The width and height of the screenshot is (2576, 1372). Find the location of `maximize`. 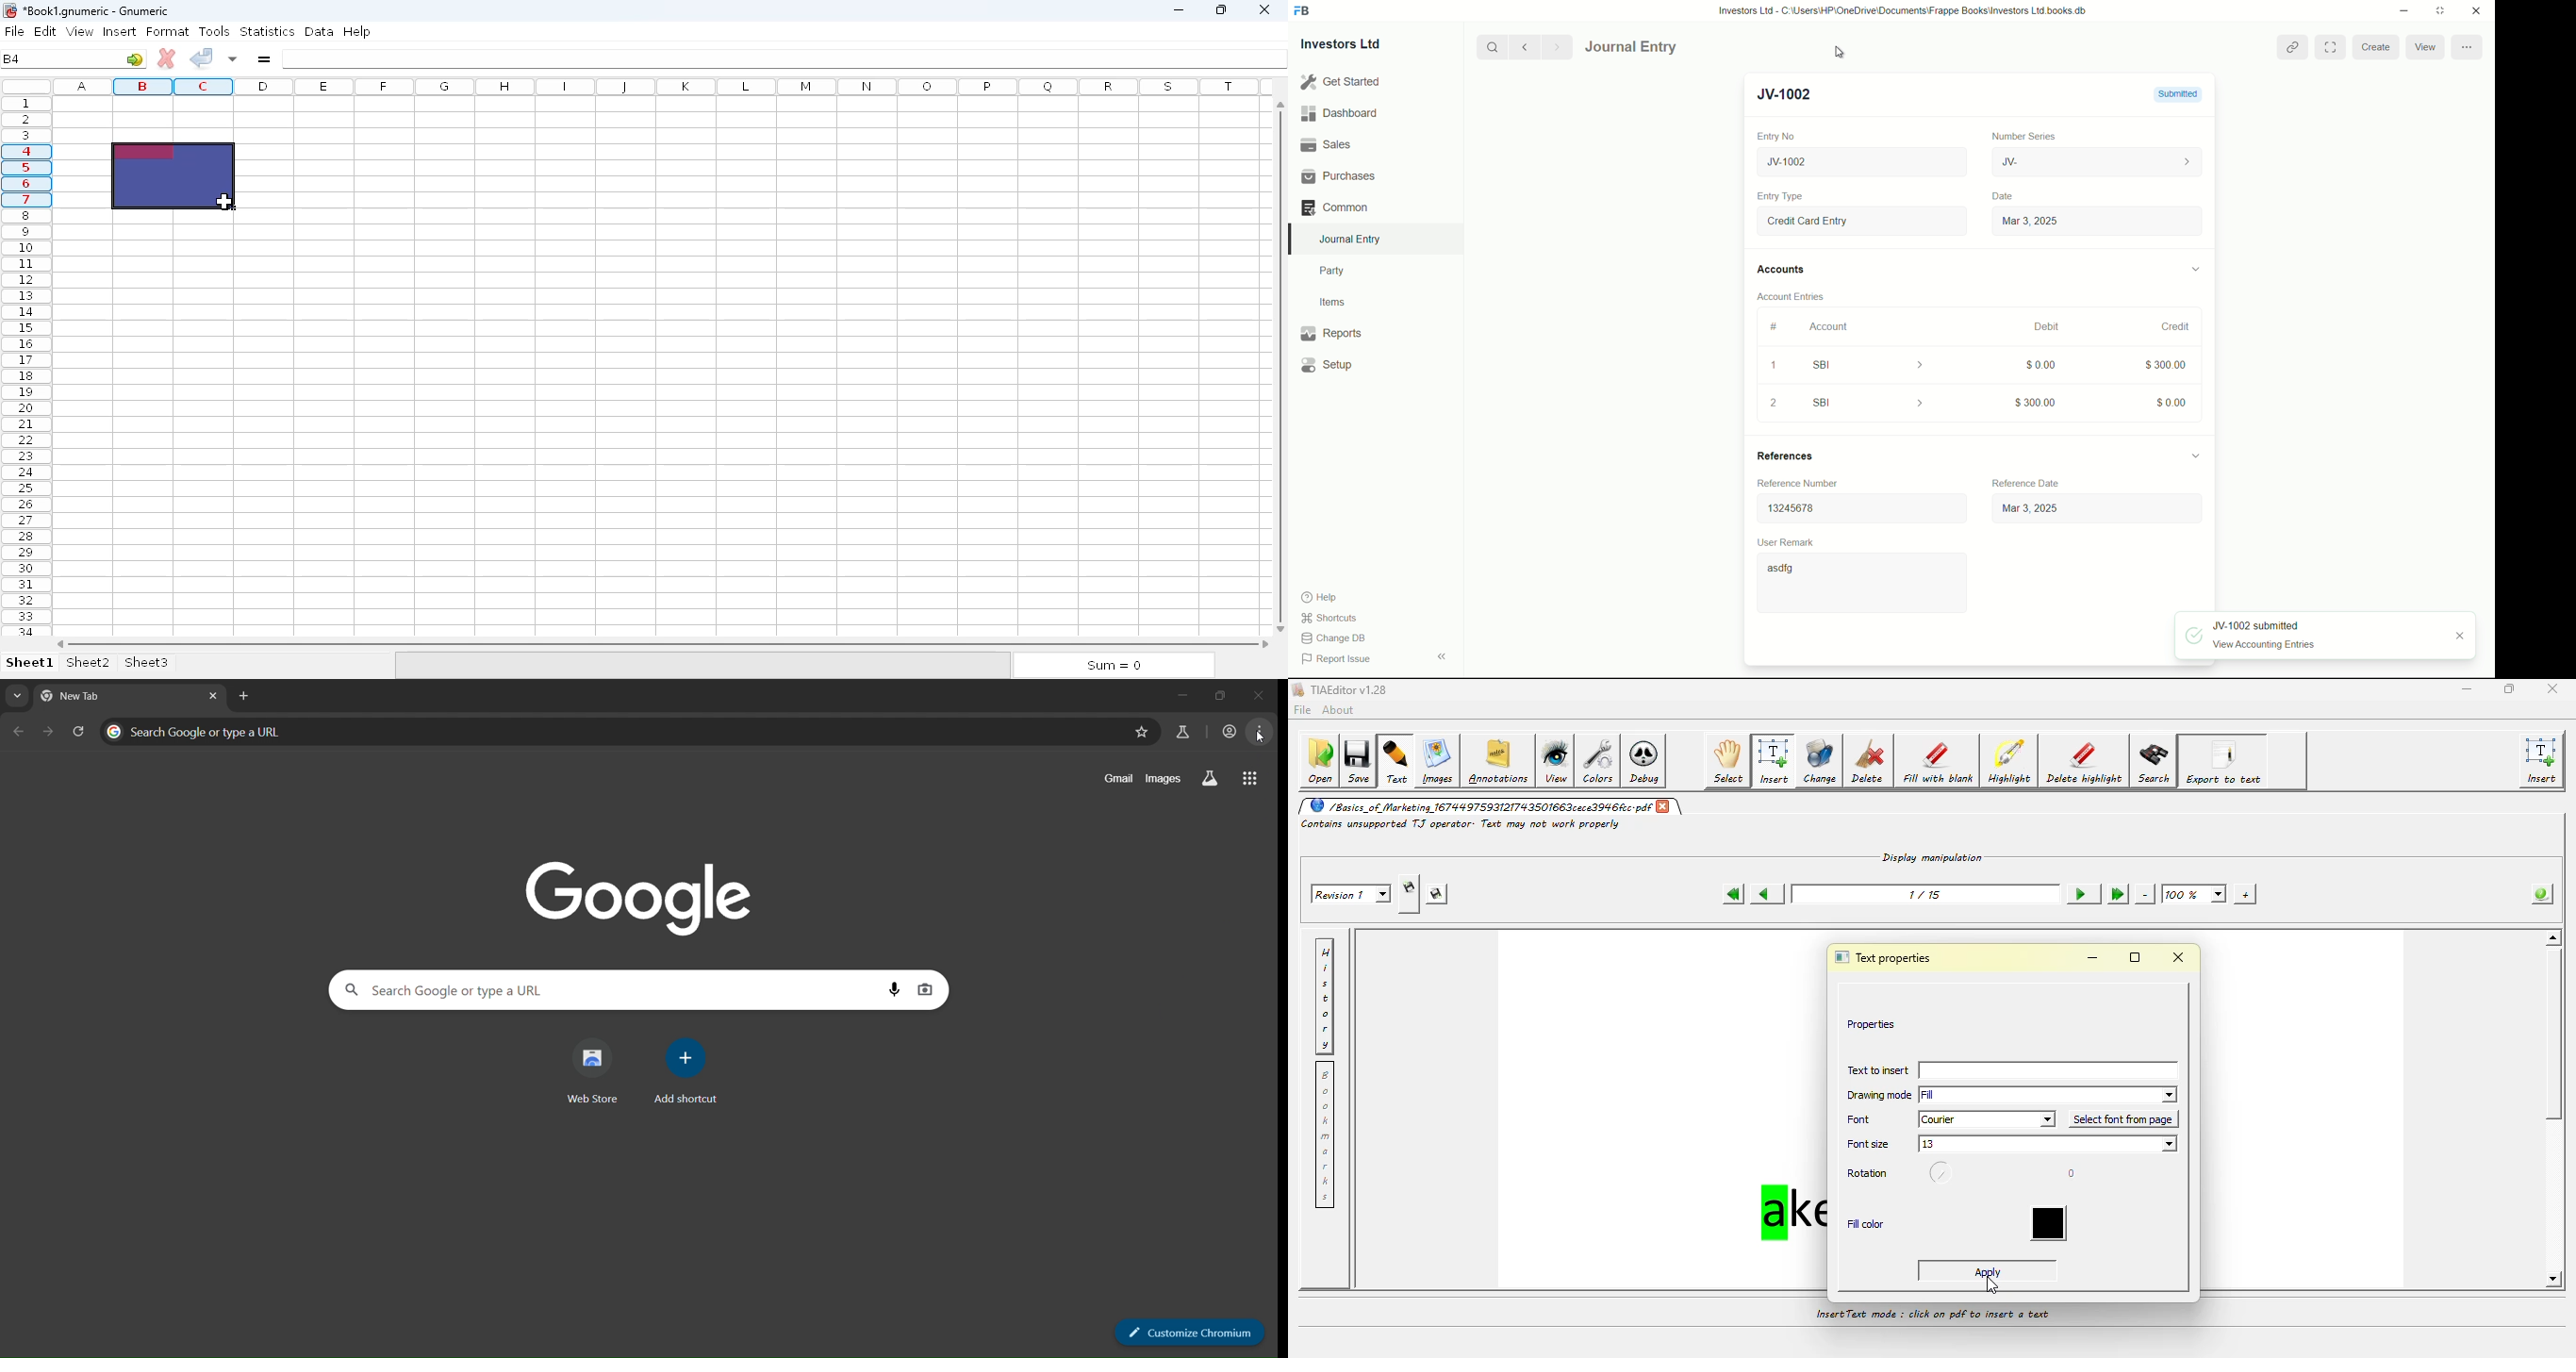

maximize is located at coordinates (2506, 688).